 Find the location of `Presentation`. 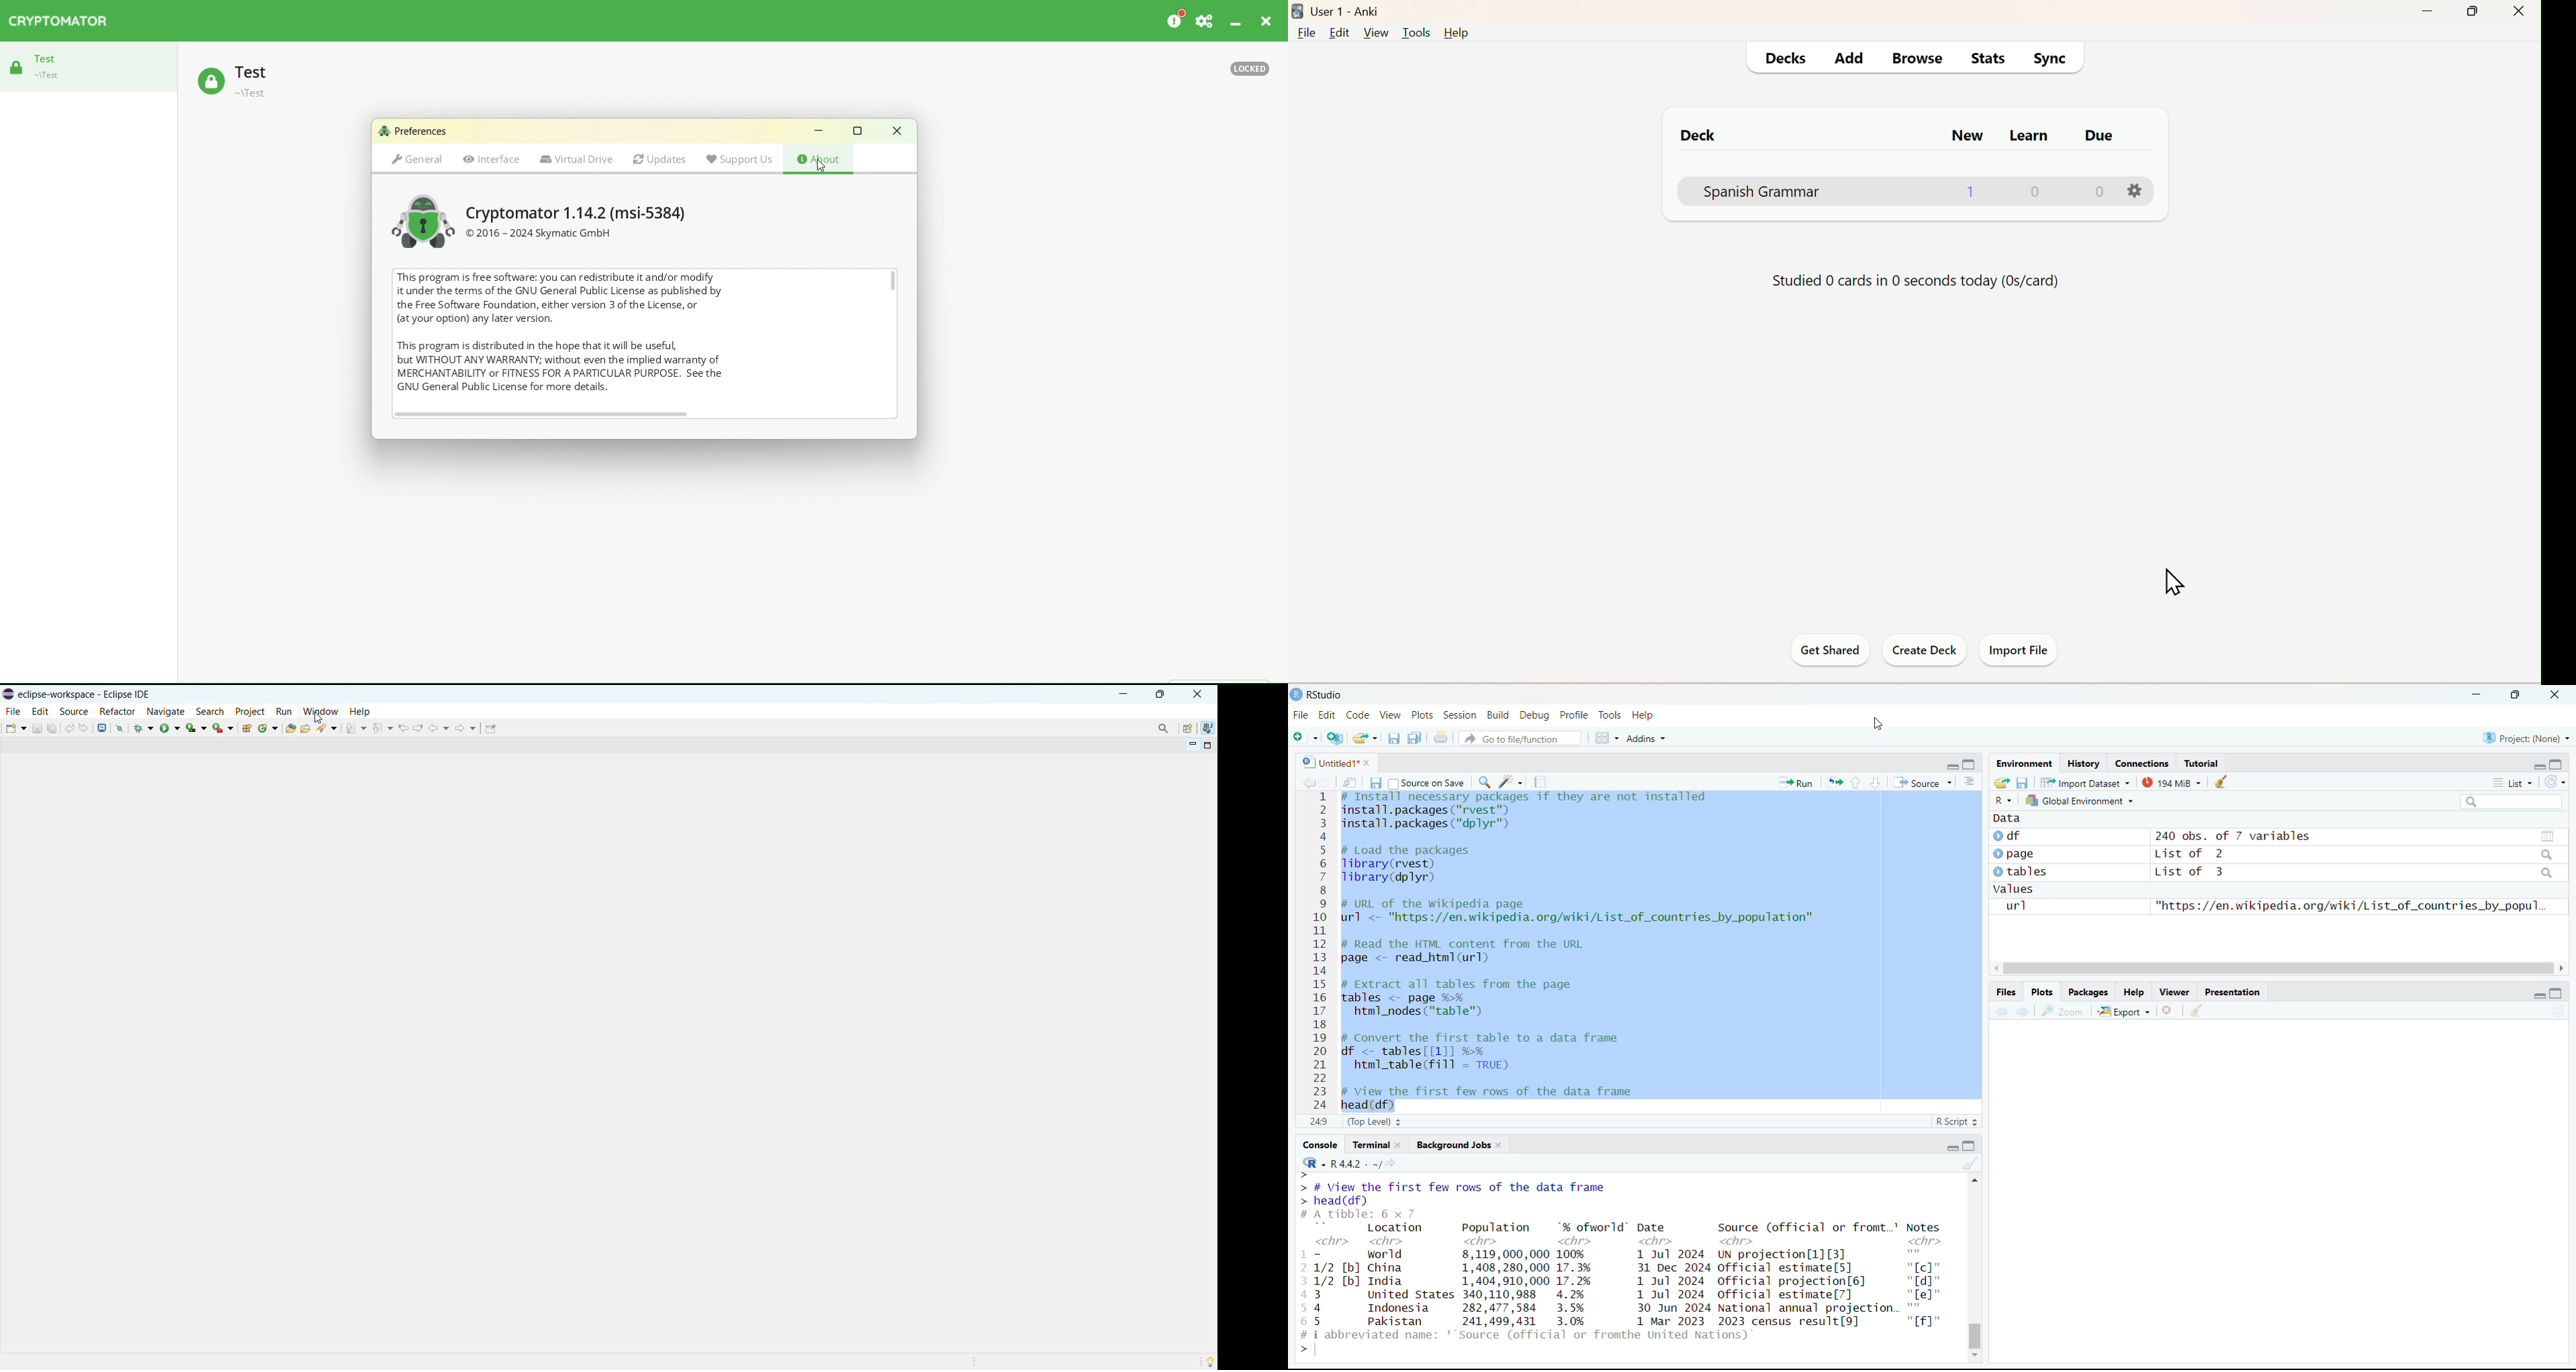

Presentation is located at coordinates (2231, 992).